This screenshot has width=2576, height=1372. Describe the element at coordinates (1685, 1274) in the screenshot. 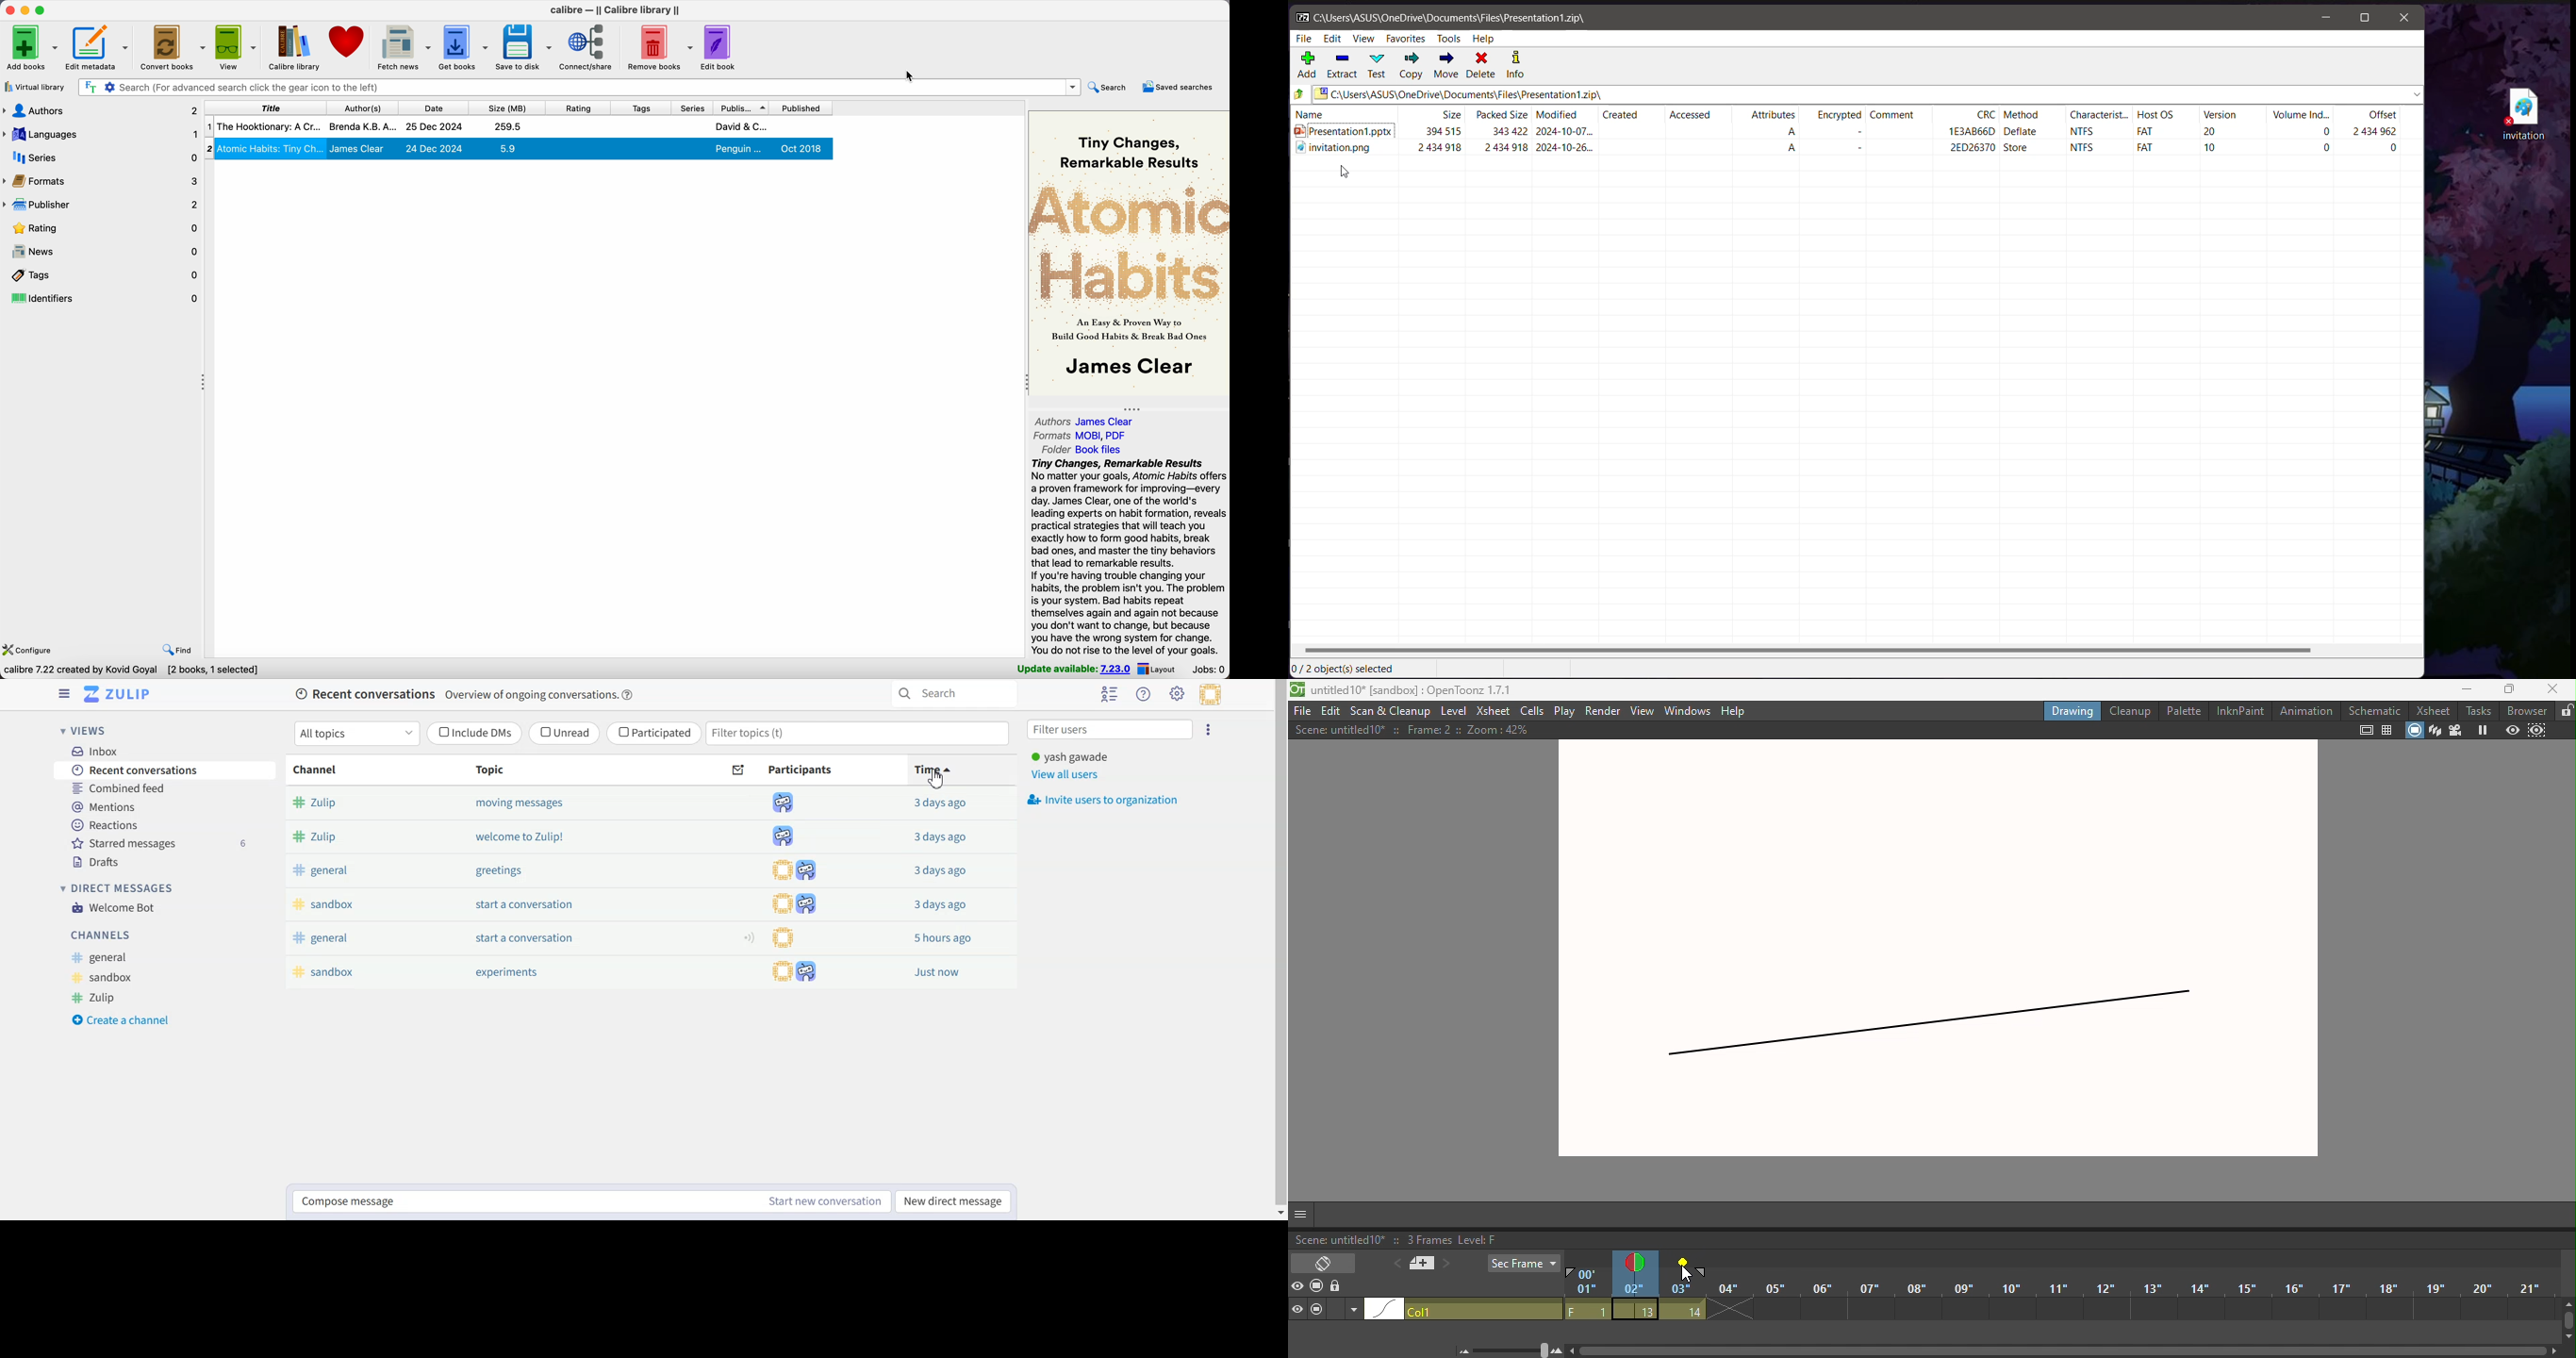

I see `Cursor` at that location.